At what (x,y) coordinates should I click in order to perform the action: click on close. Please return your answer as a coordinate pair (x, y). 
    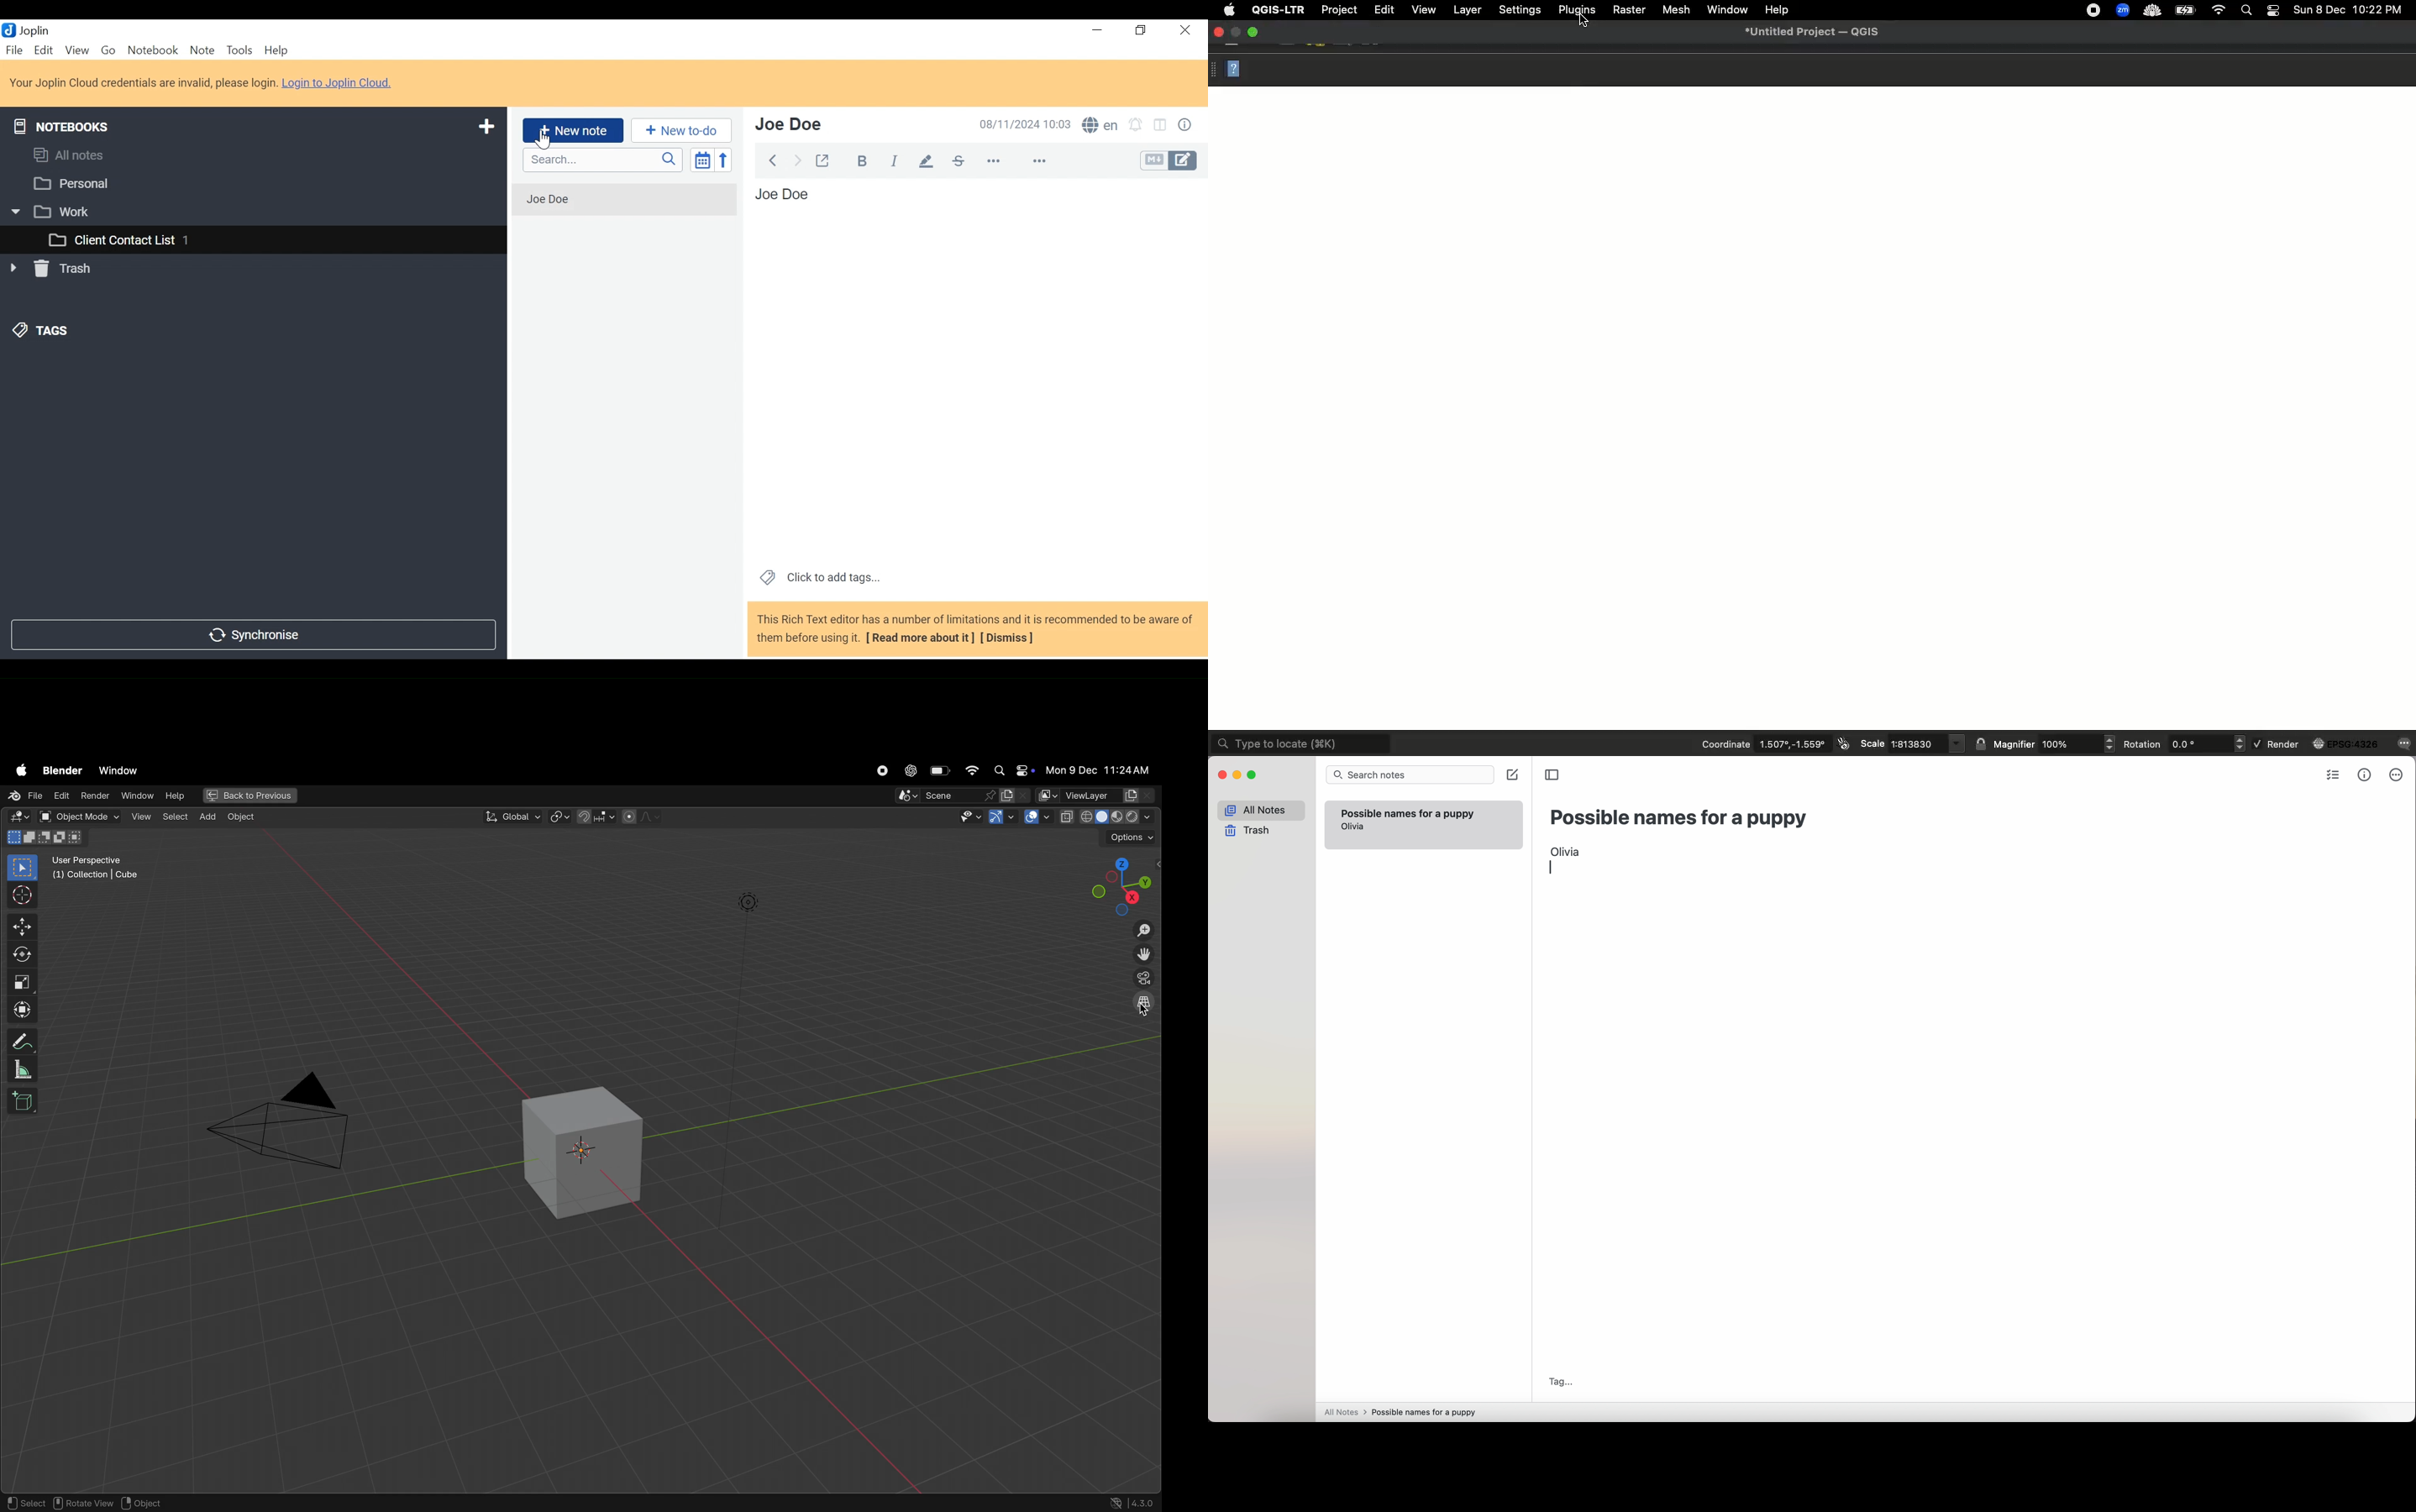
    Looking at the image, I should click on (1221, 776).